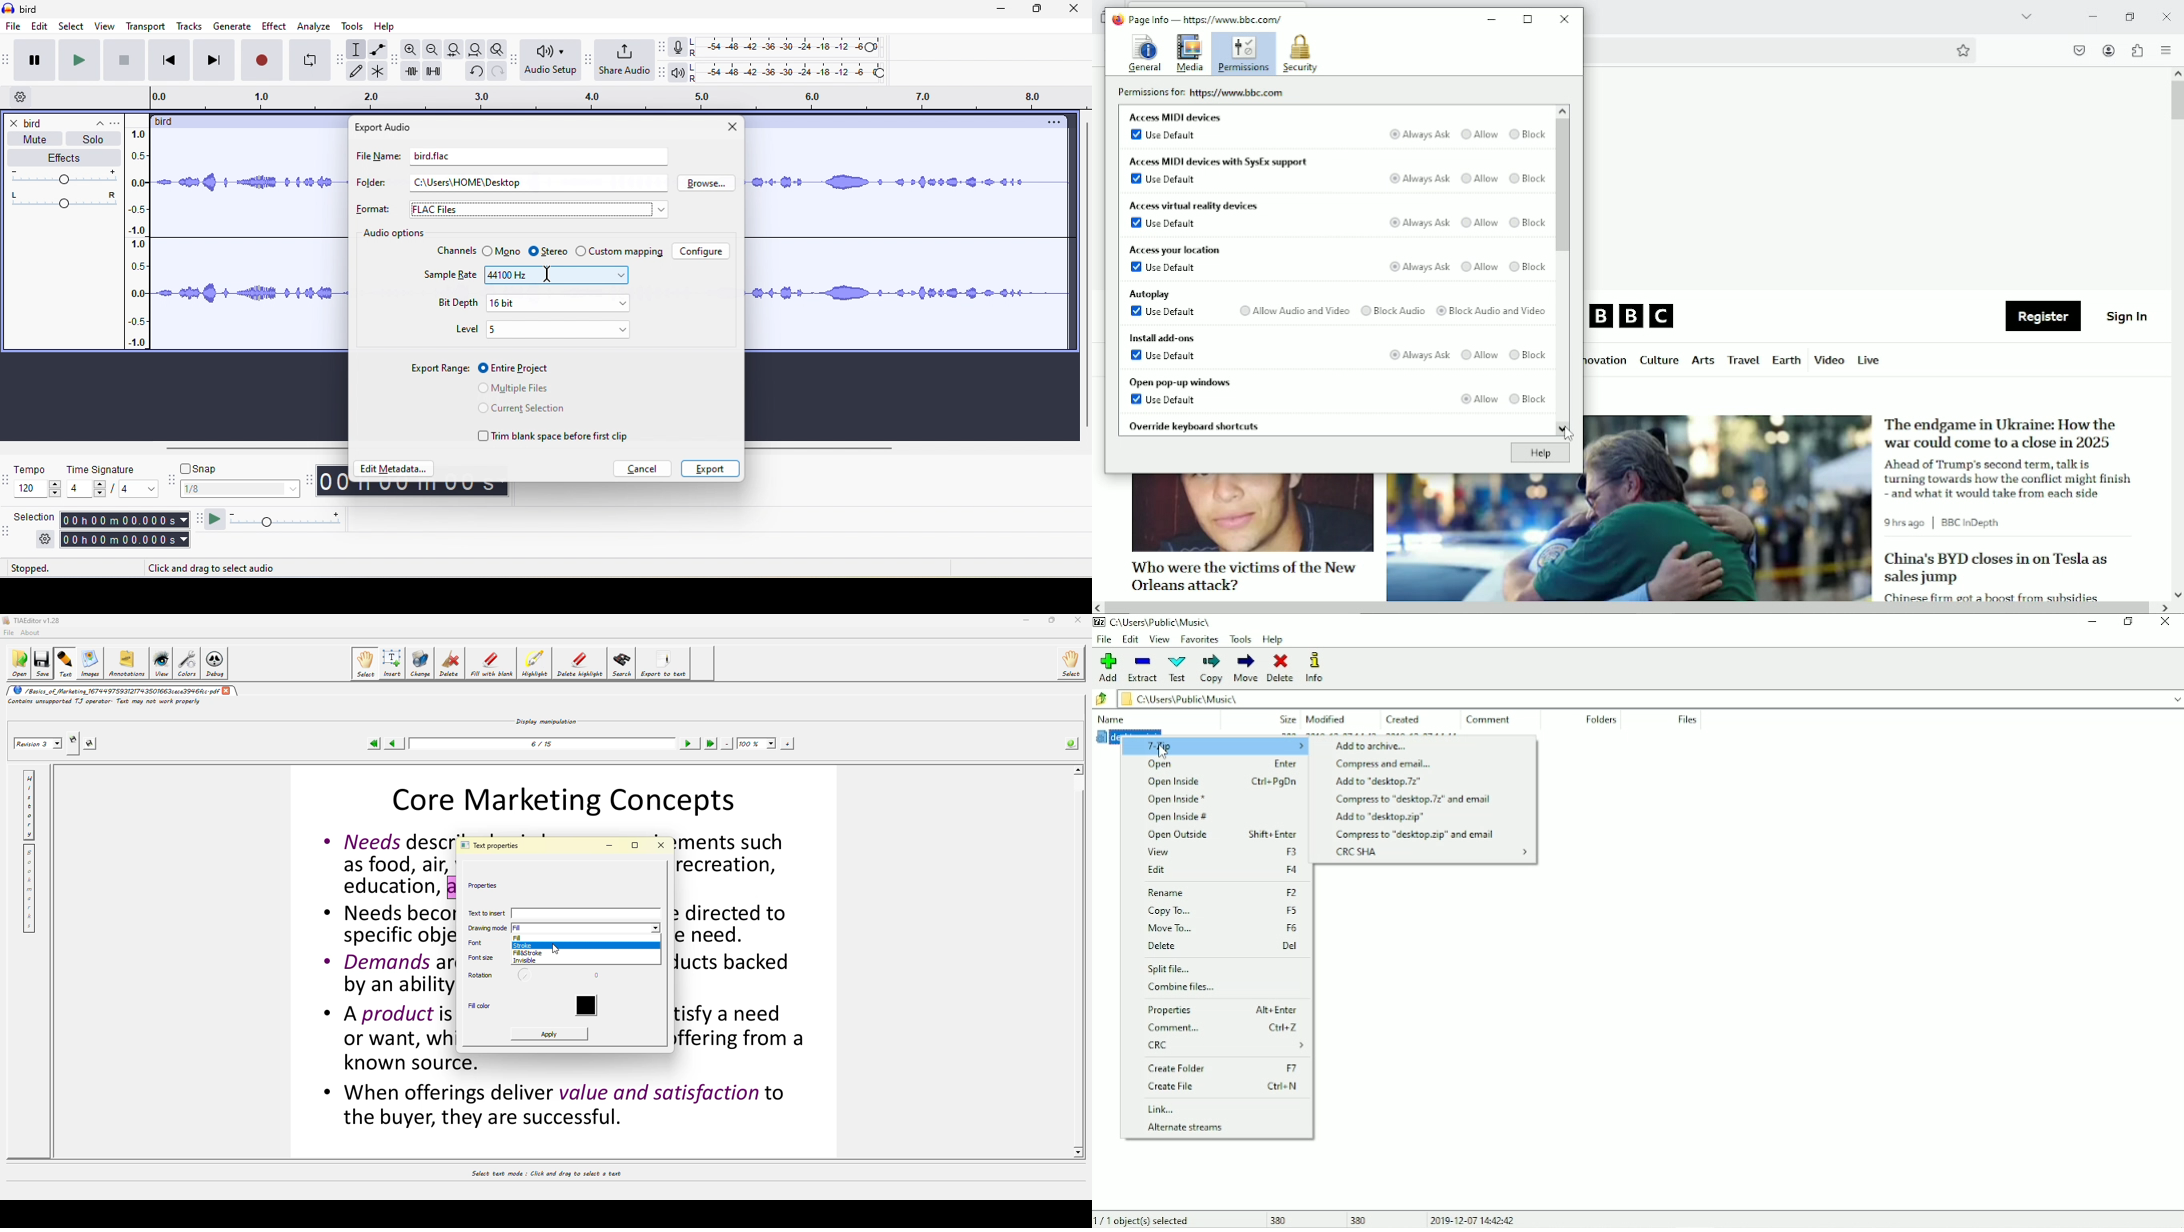 This screenshot has height=1232, width=2184. Describe the element at coordinates (1221, 928) in the screenshot. I see `Move To` at that location.